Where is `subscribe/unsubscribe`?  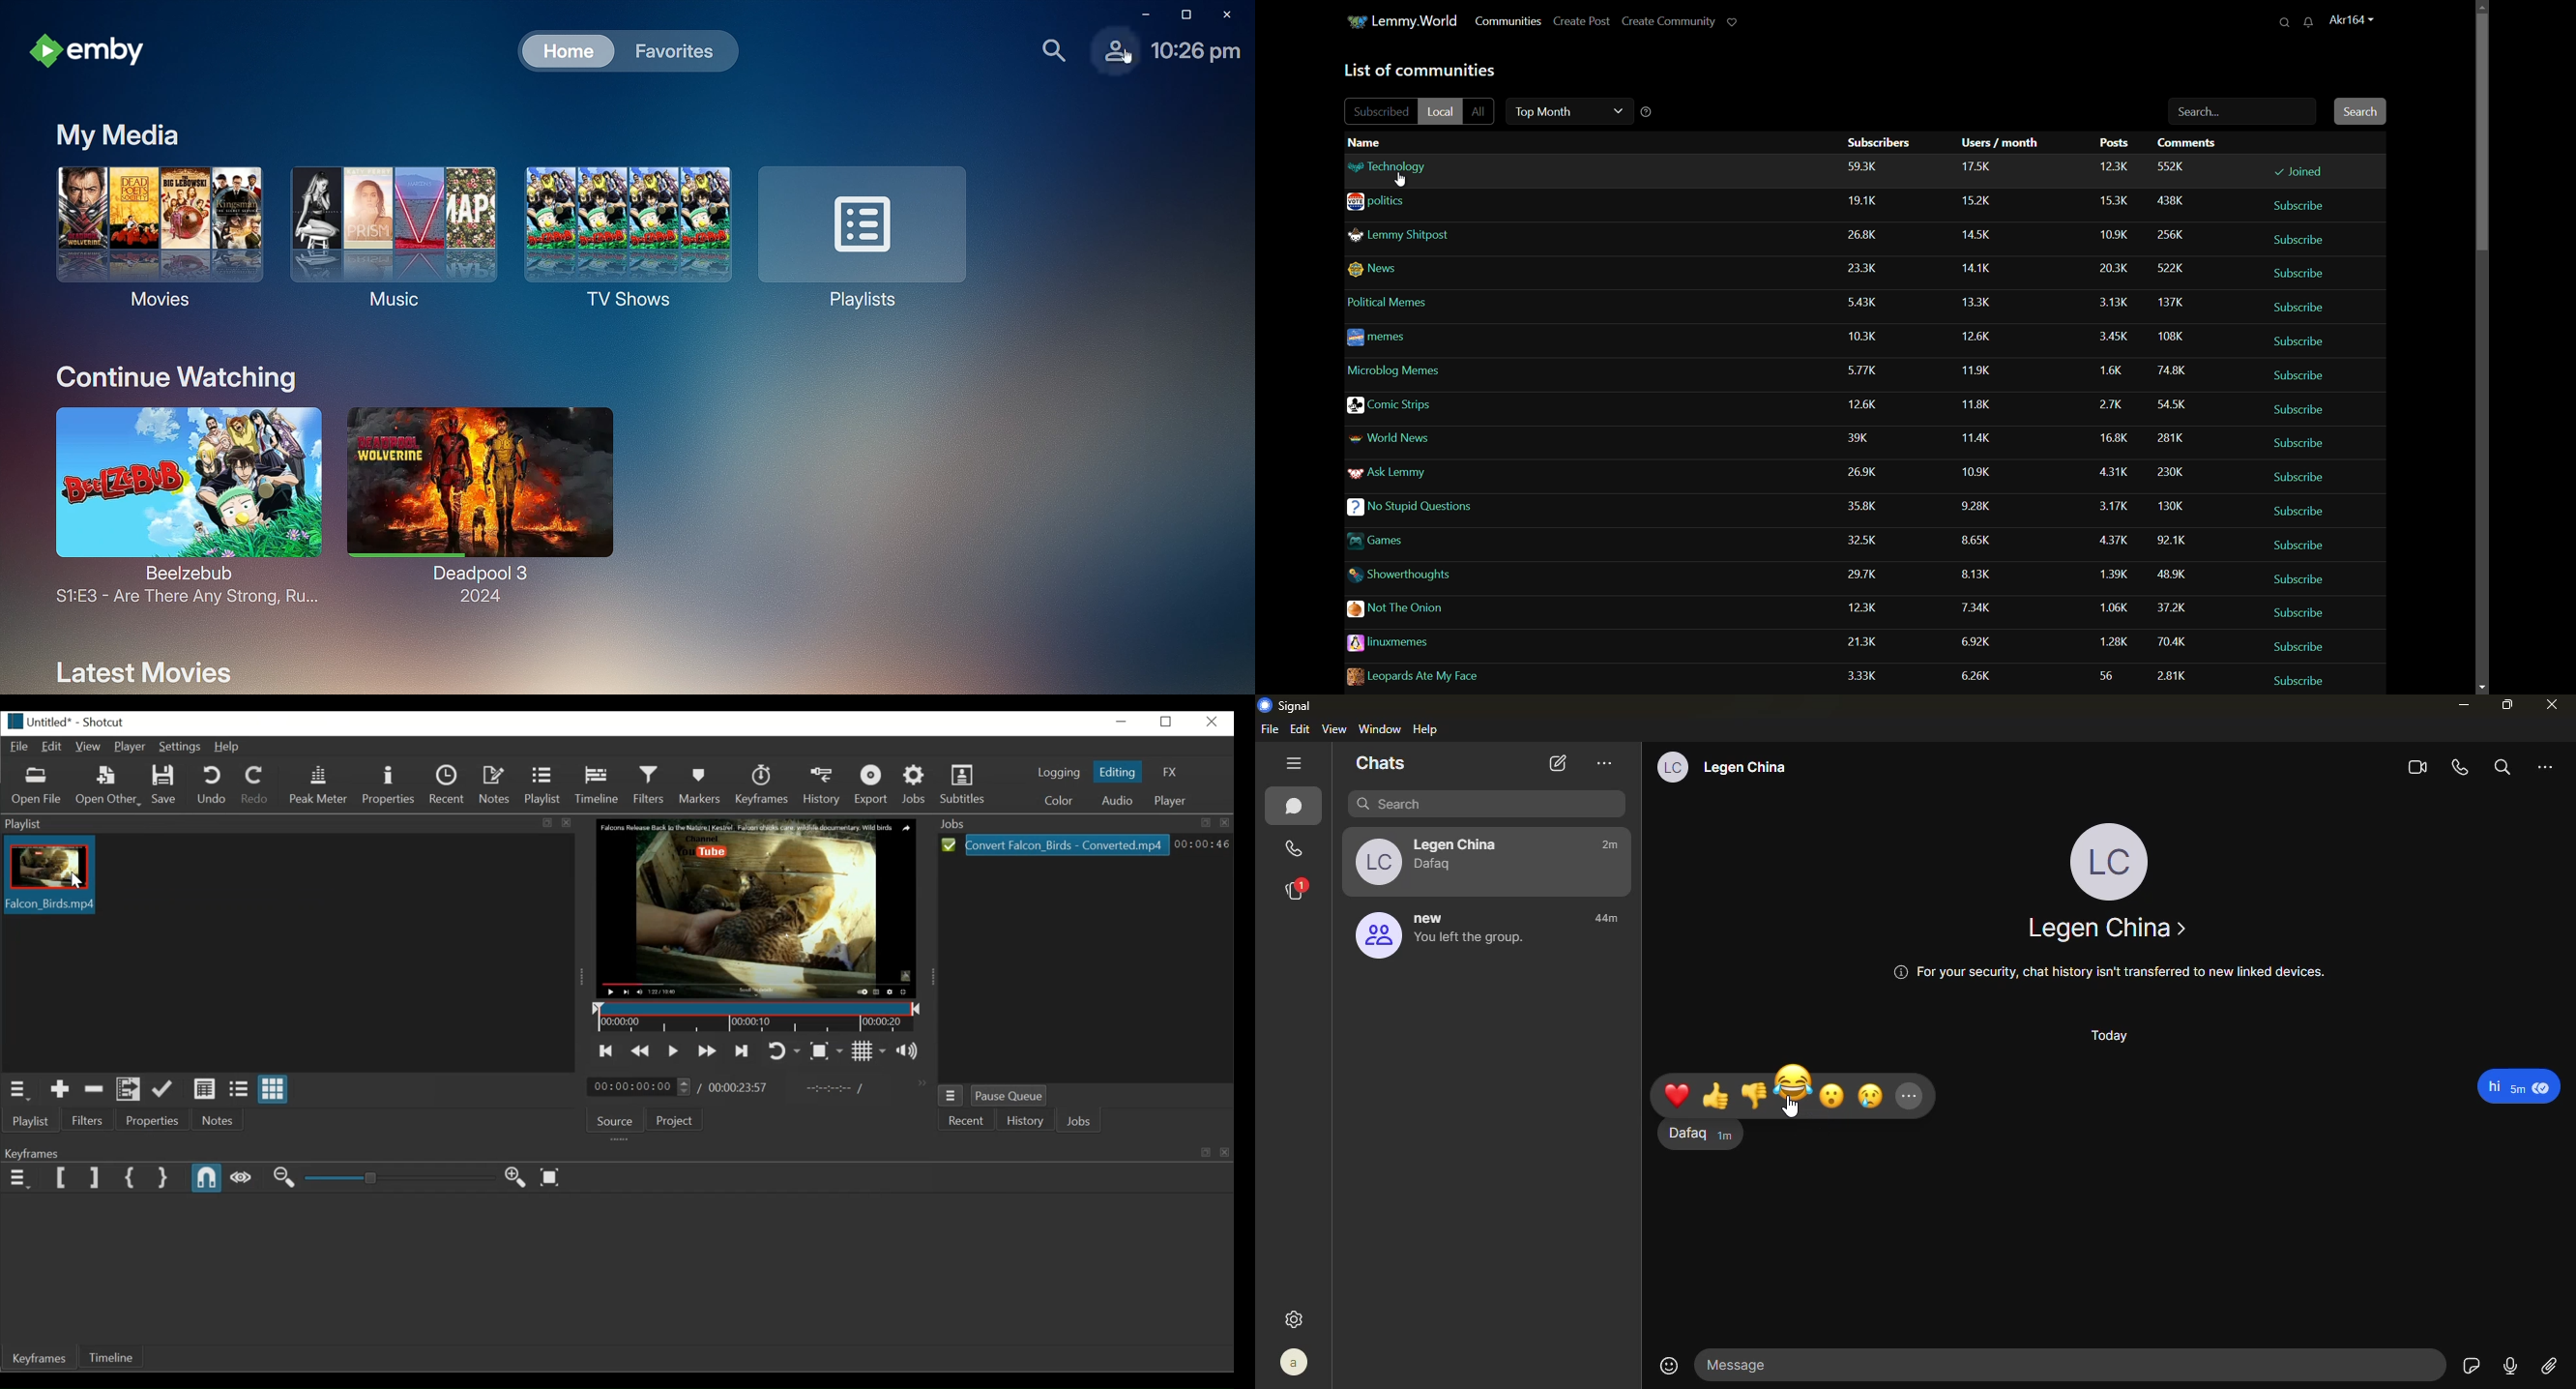 subscribe/unsubscribe is located at coordinates (2302, 613).